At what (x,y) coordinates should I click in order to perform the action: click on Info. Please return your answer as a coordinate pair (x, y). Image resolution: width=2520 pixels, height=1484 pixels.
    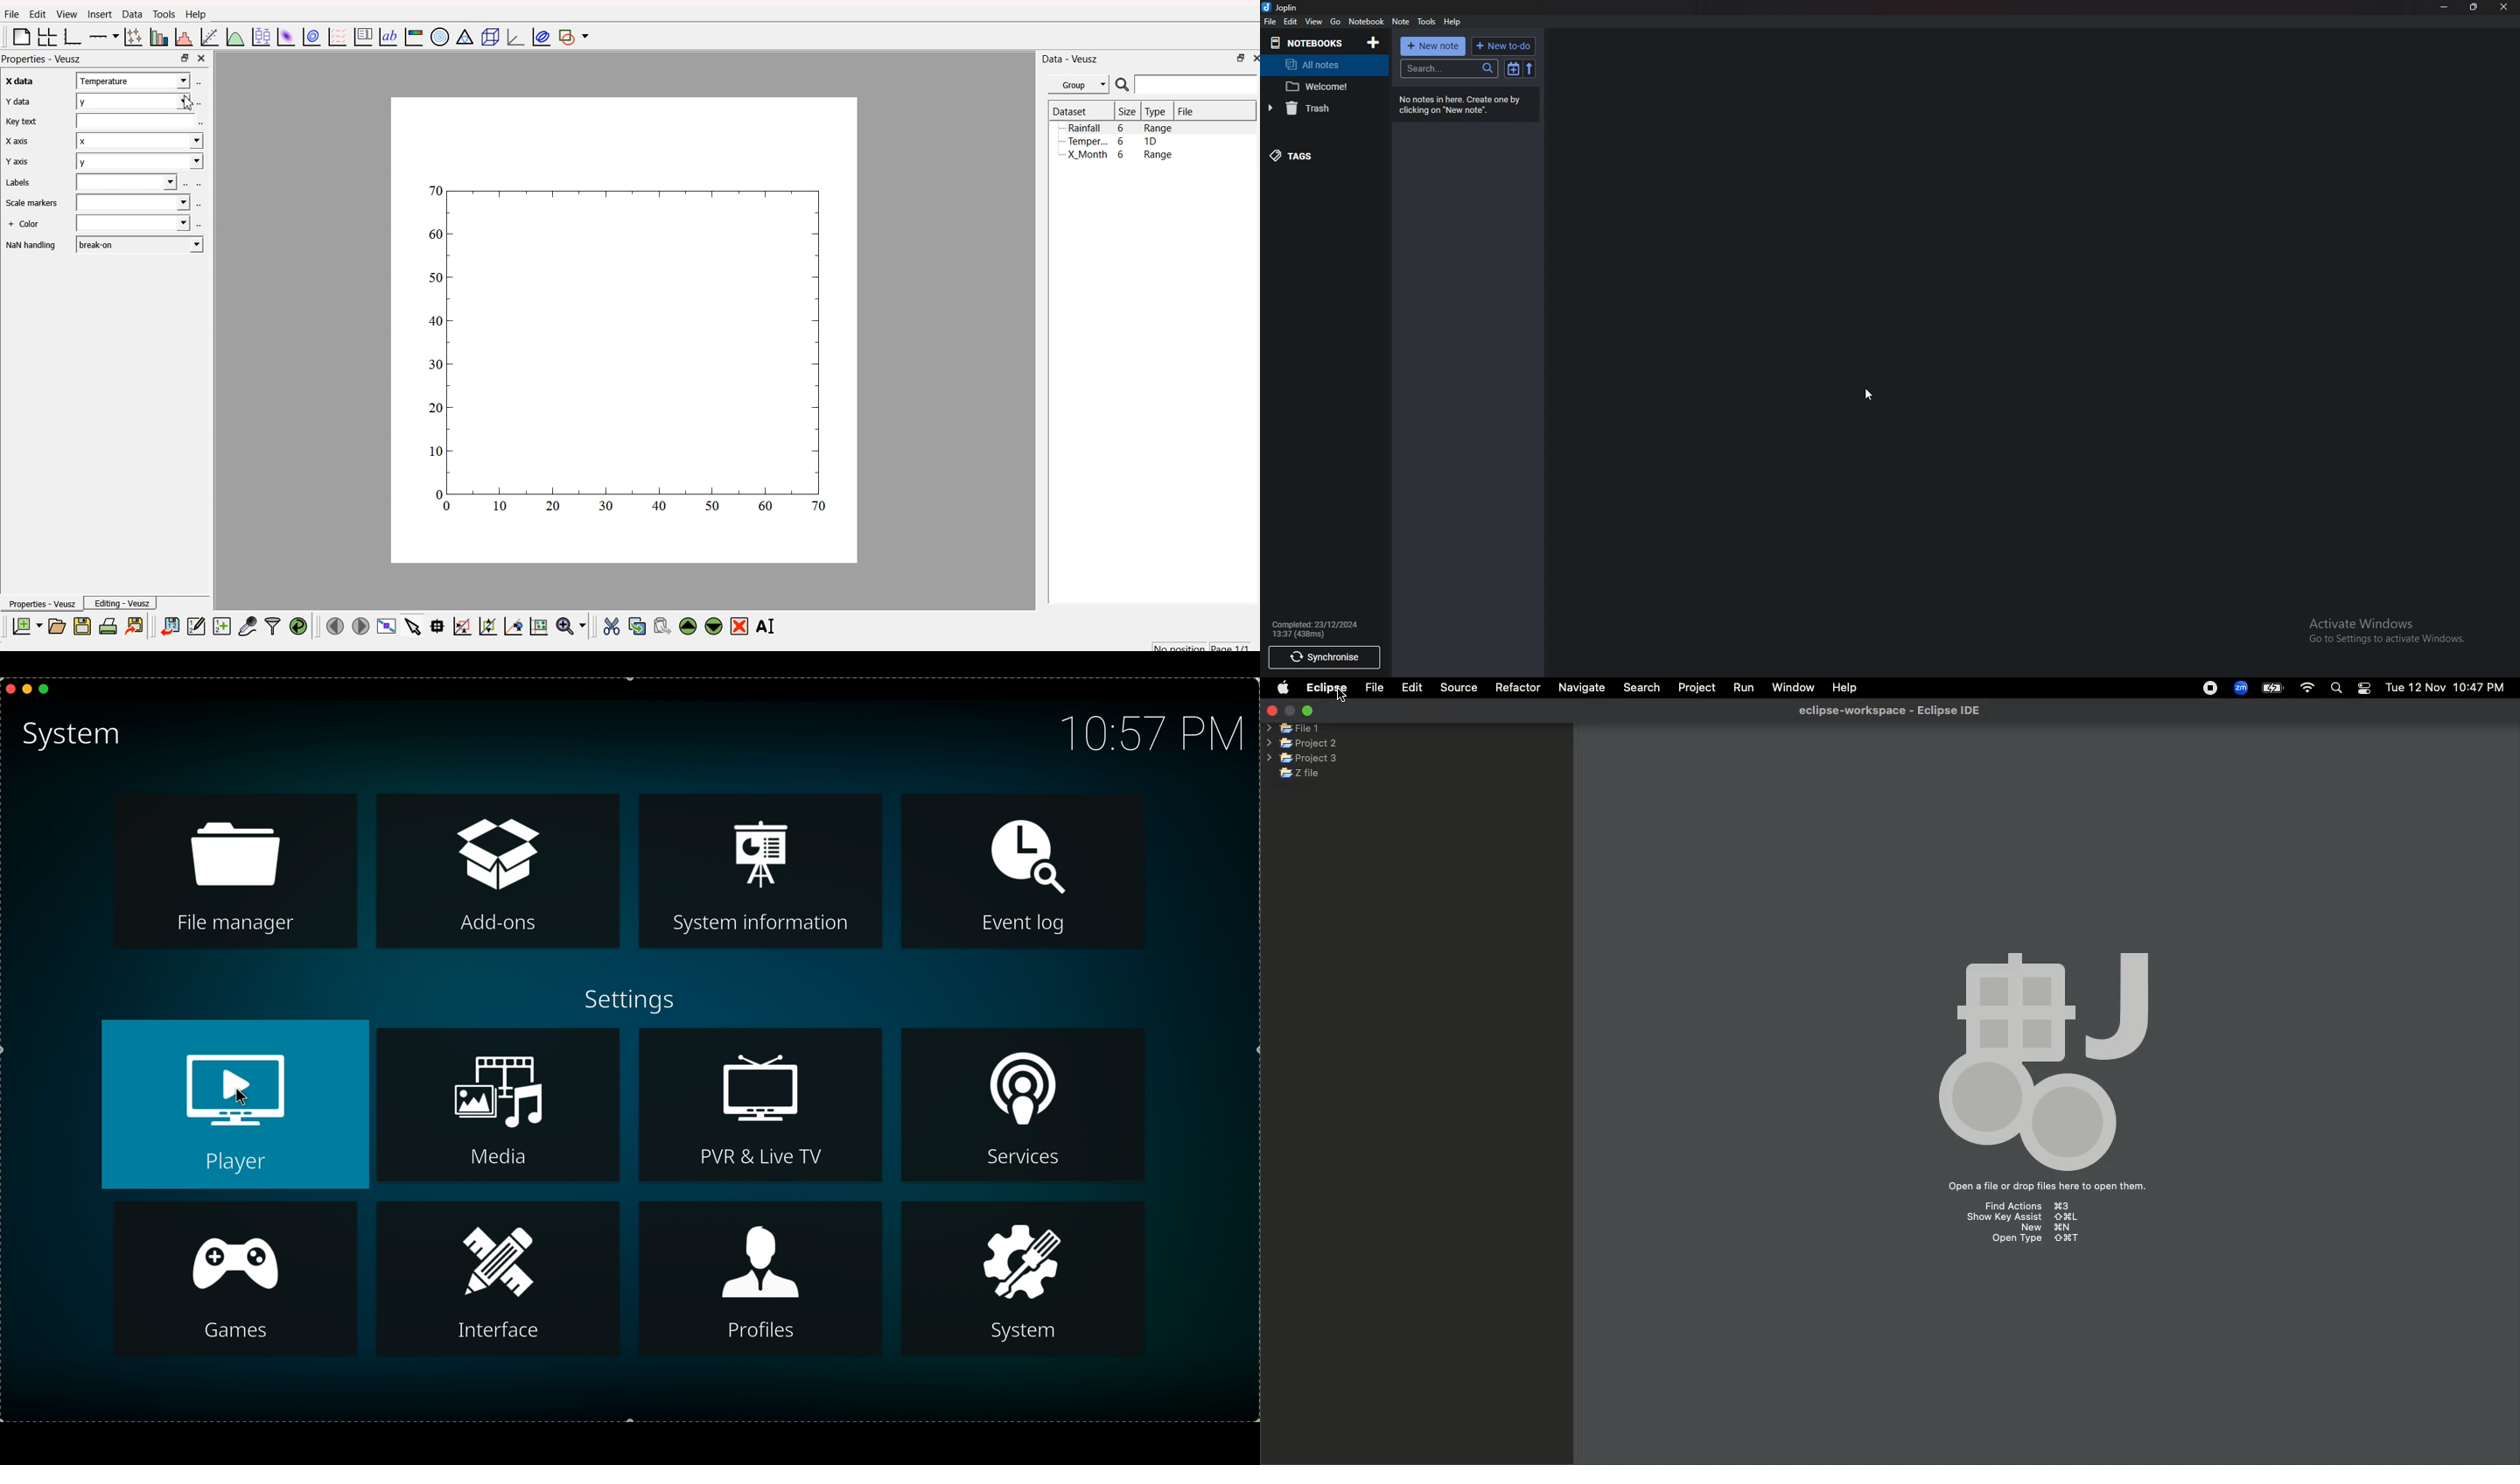
    Looking at the image, I should click on (1317, 628).